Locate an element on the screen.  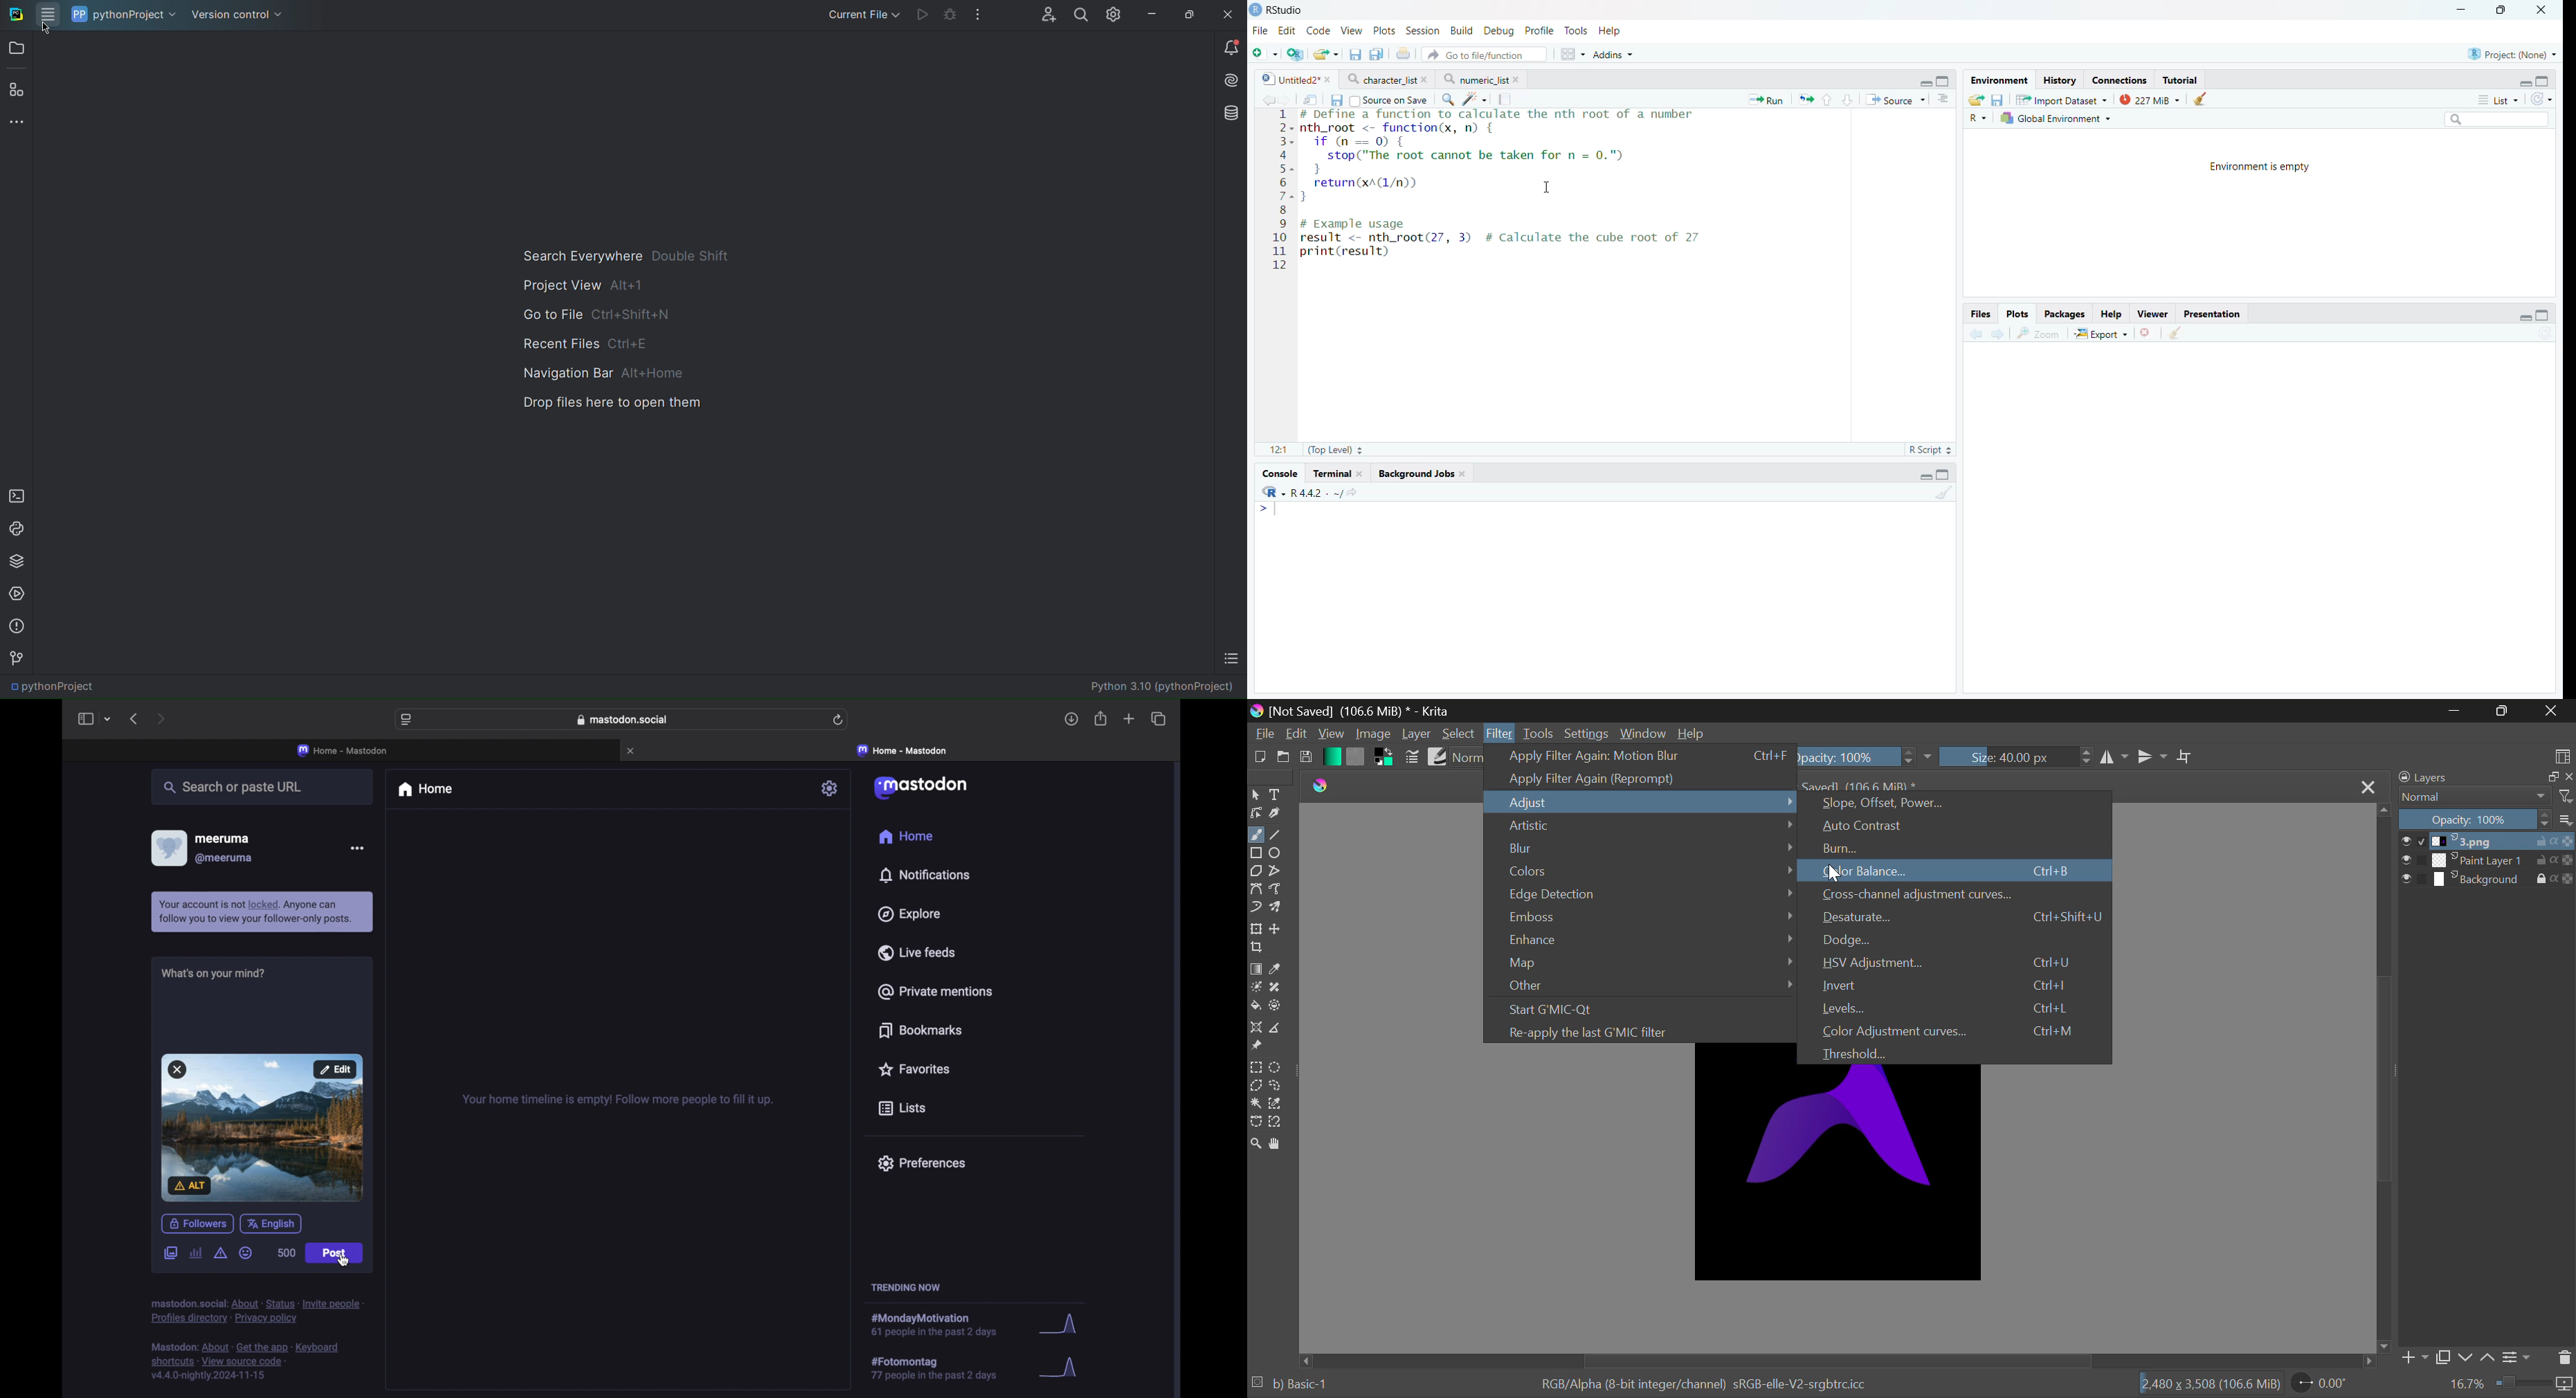
Compile report is located at coordinates (1507, 99).